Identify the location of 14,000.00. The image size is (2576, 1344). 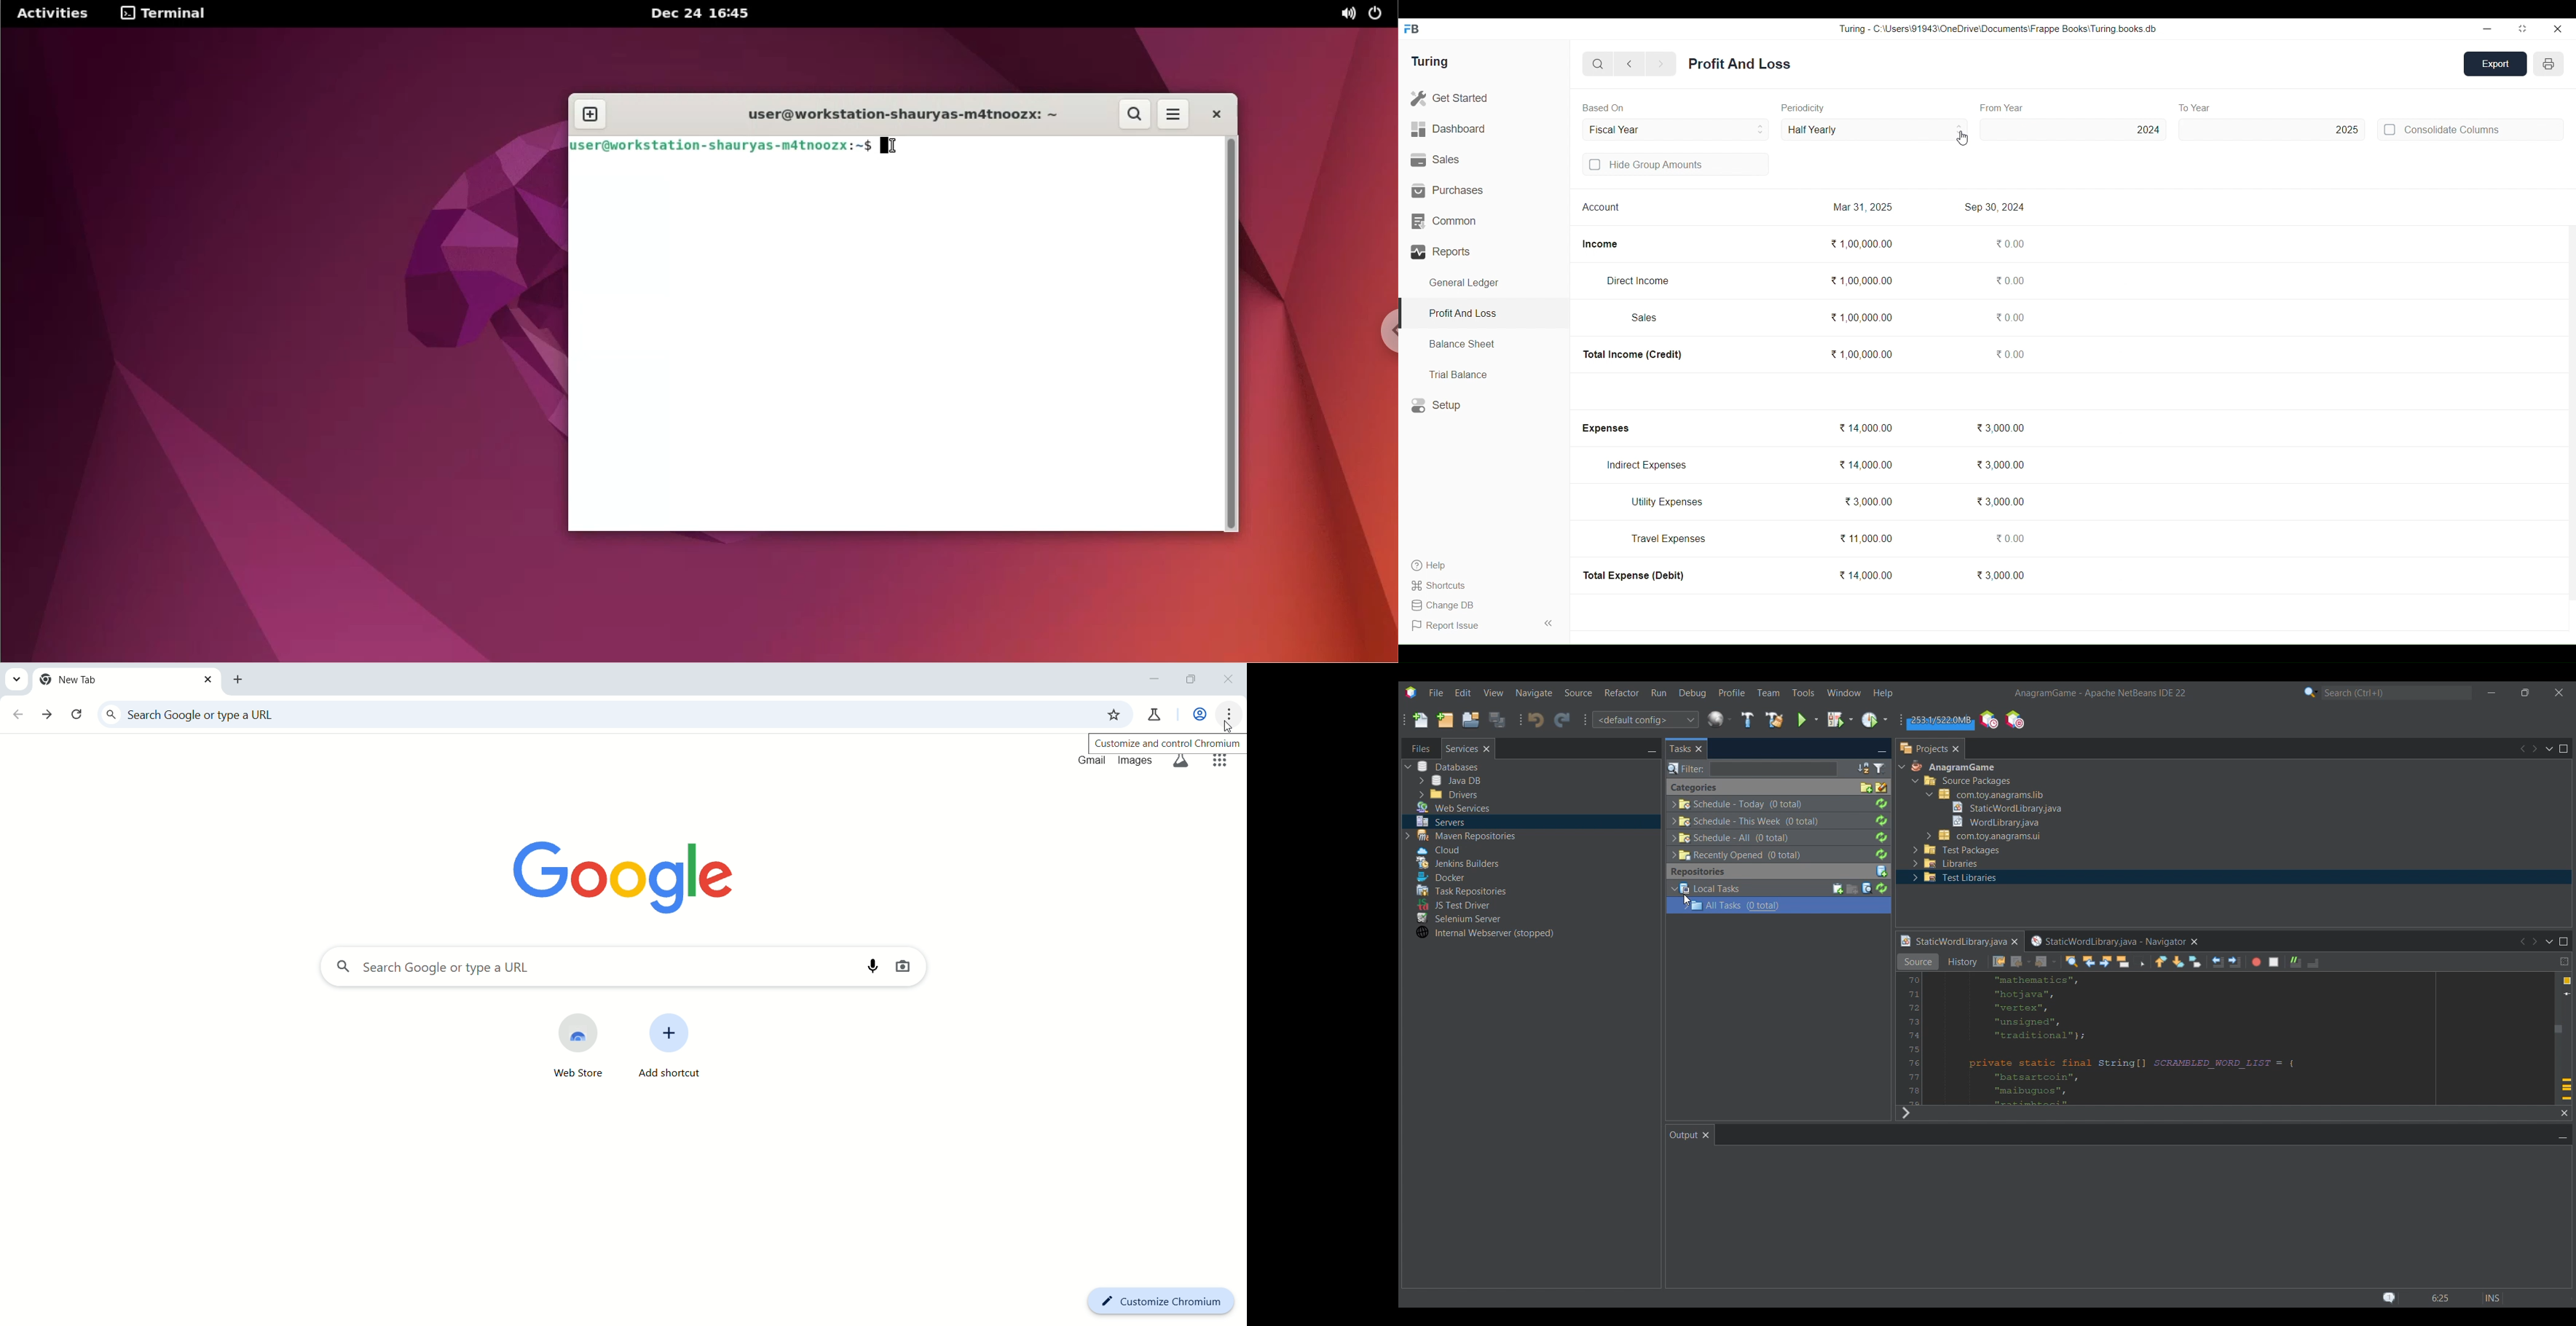
(1867, 465).